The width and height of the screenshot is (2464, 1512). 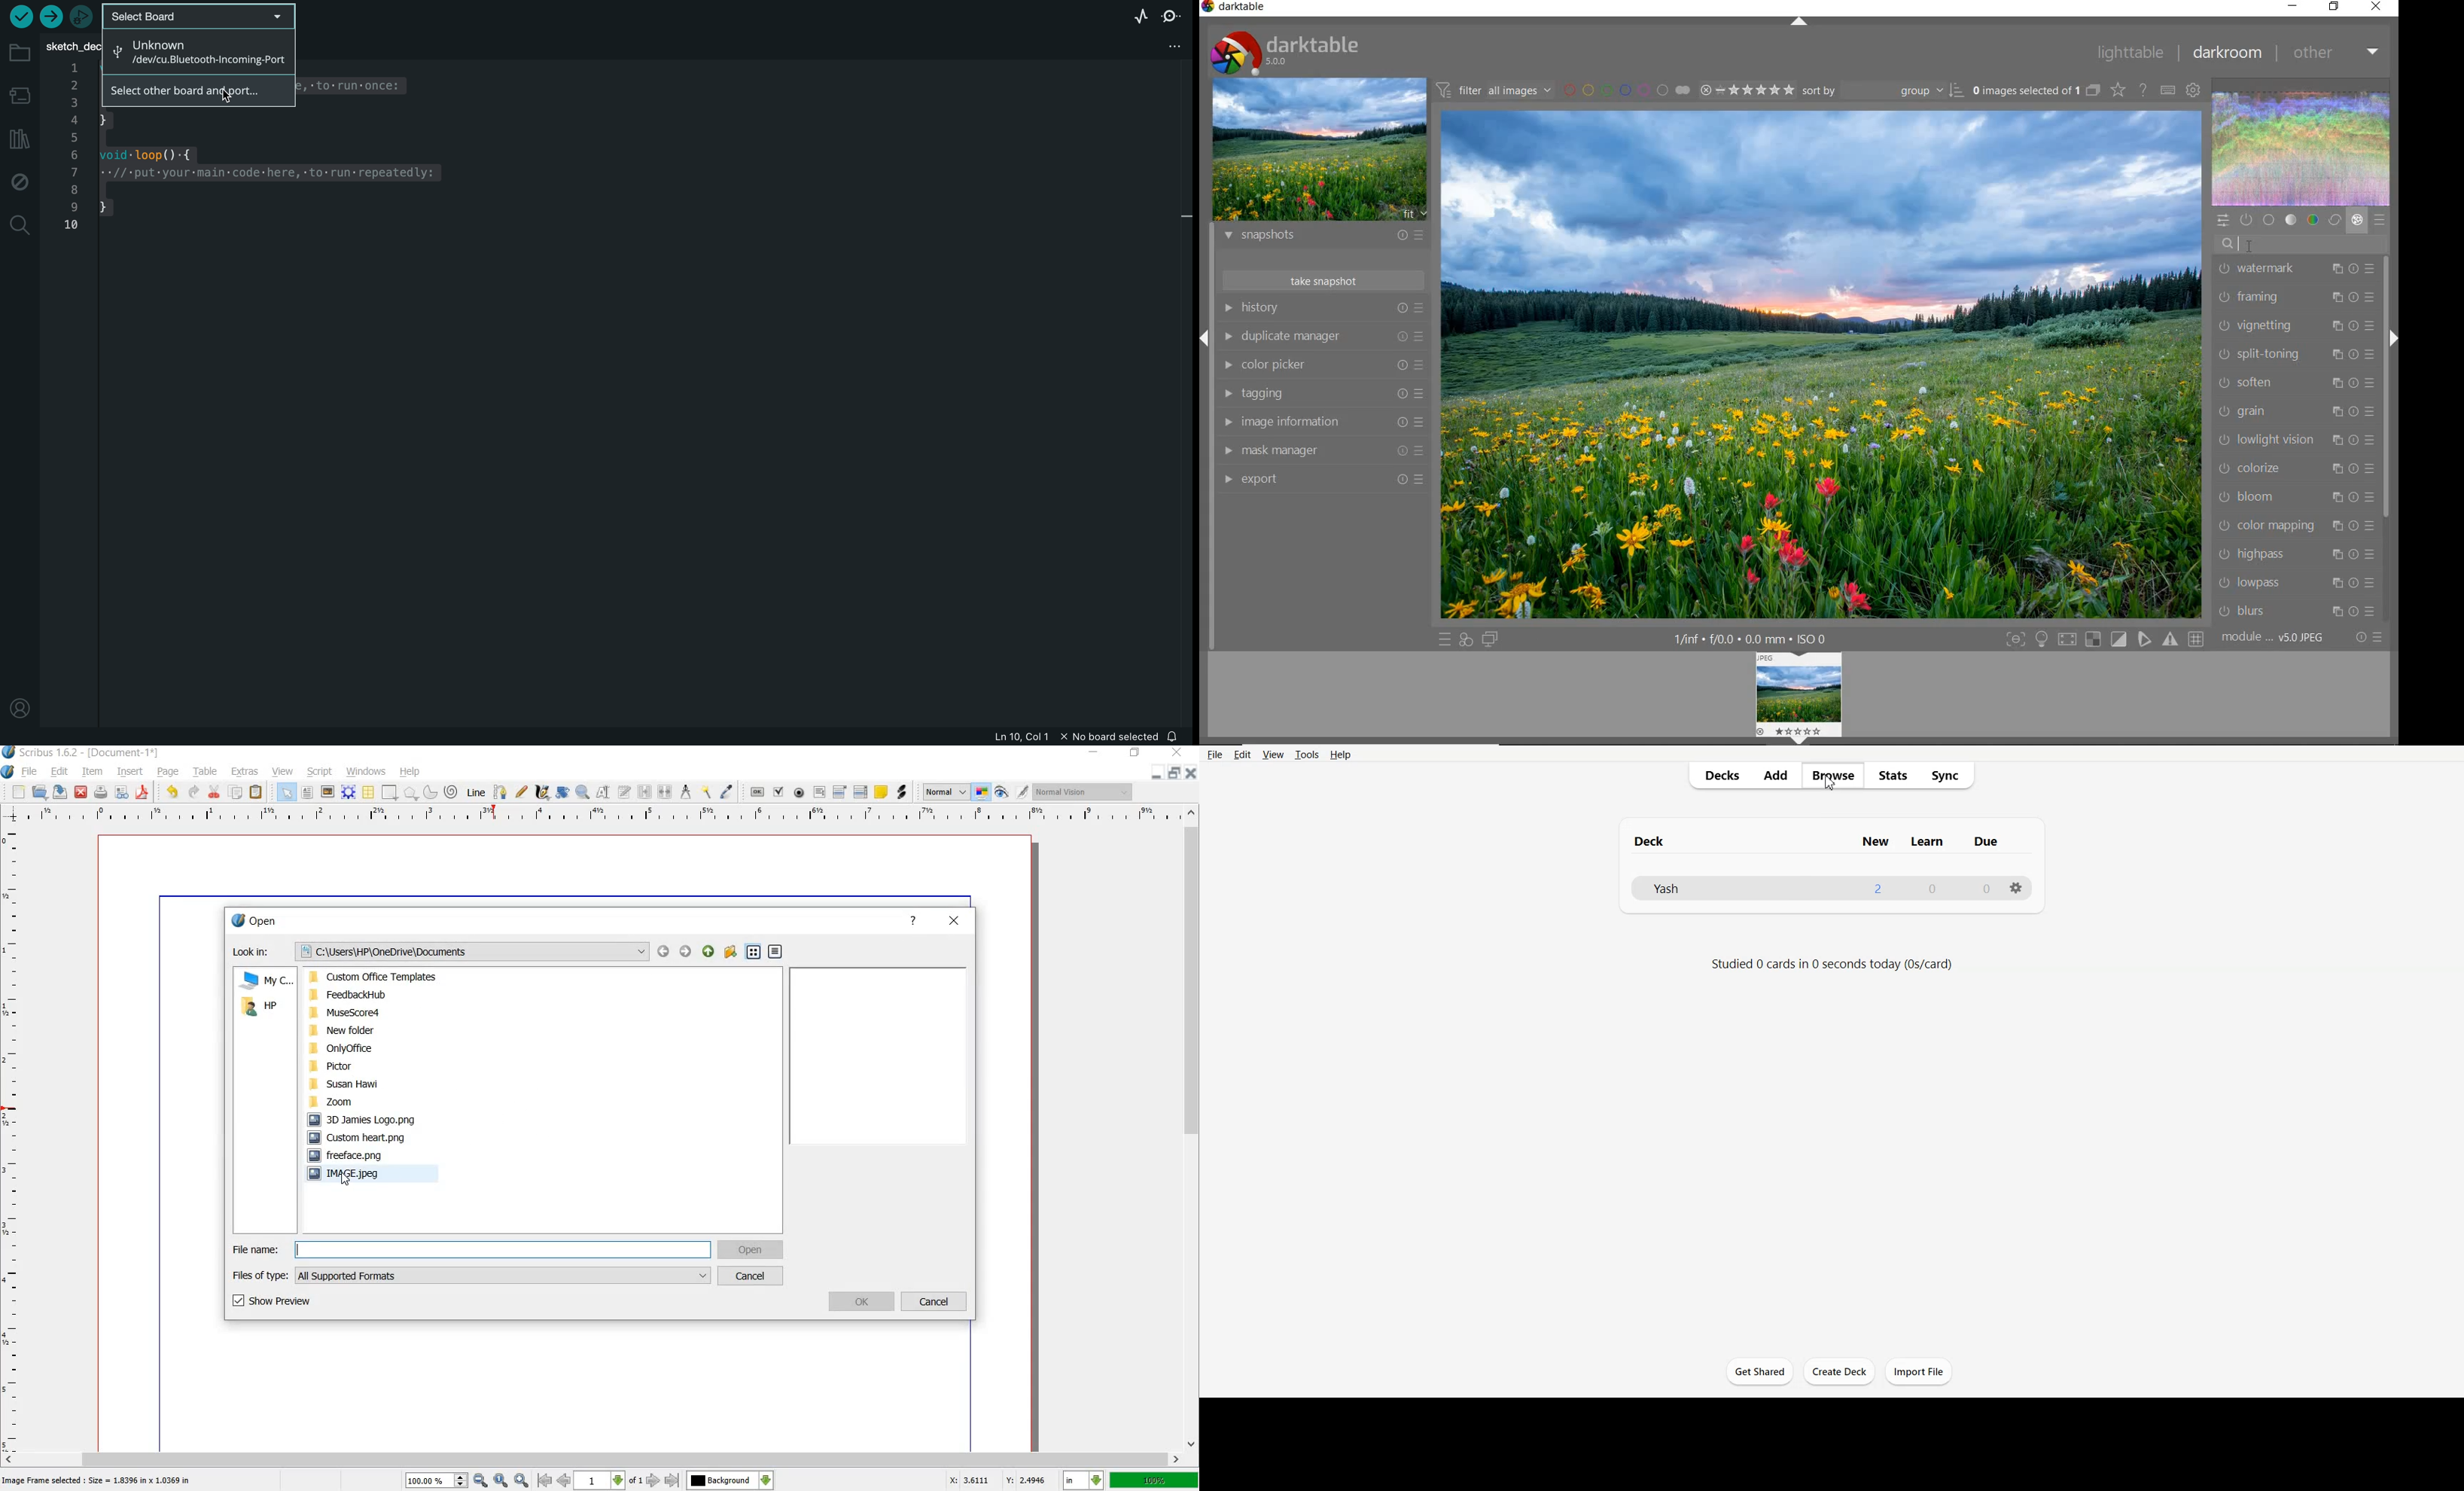 I want to click on FILE NAME, so click(x=470, y=1249).